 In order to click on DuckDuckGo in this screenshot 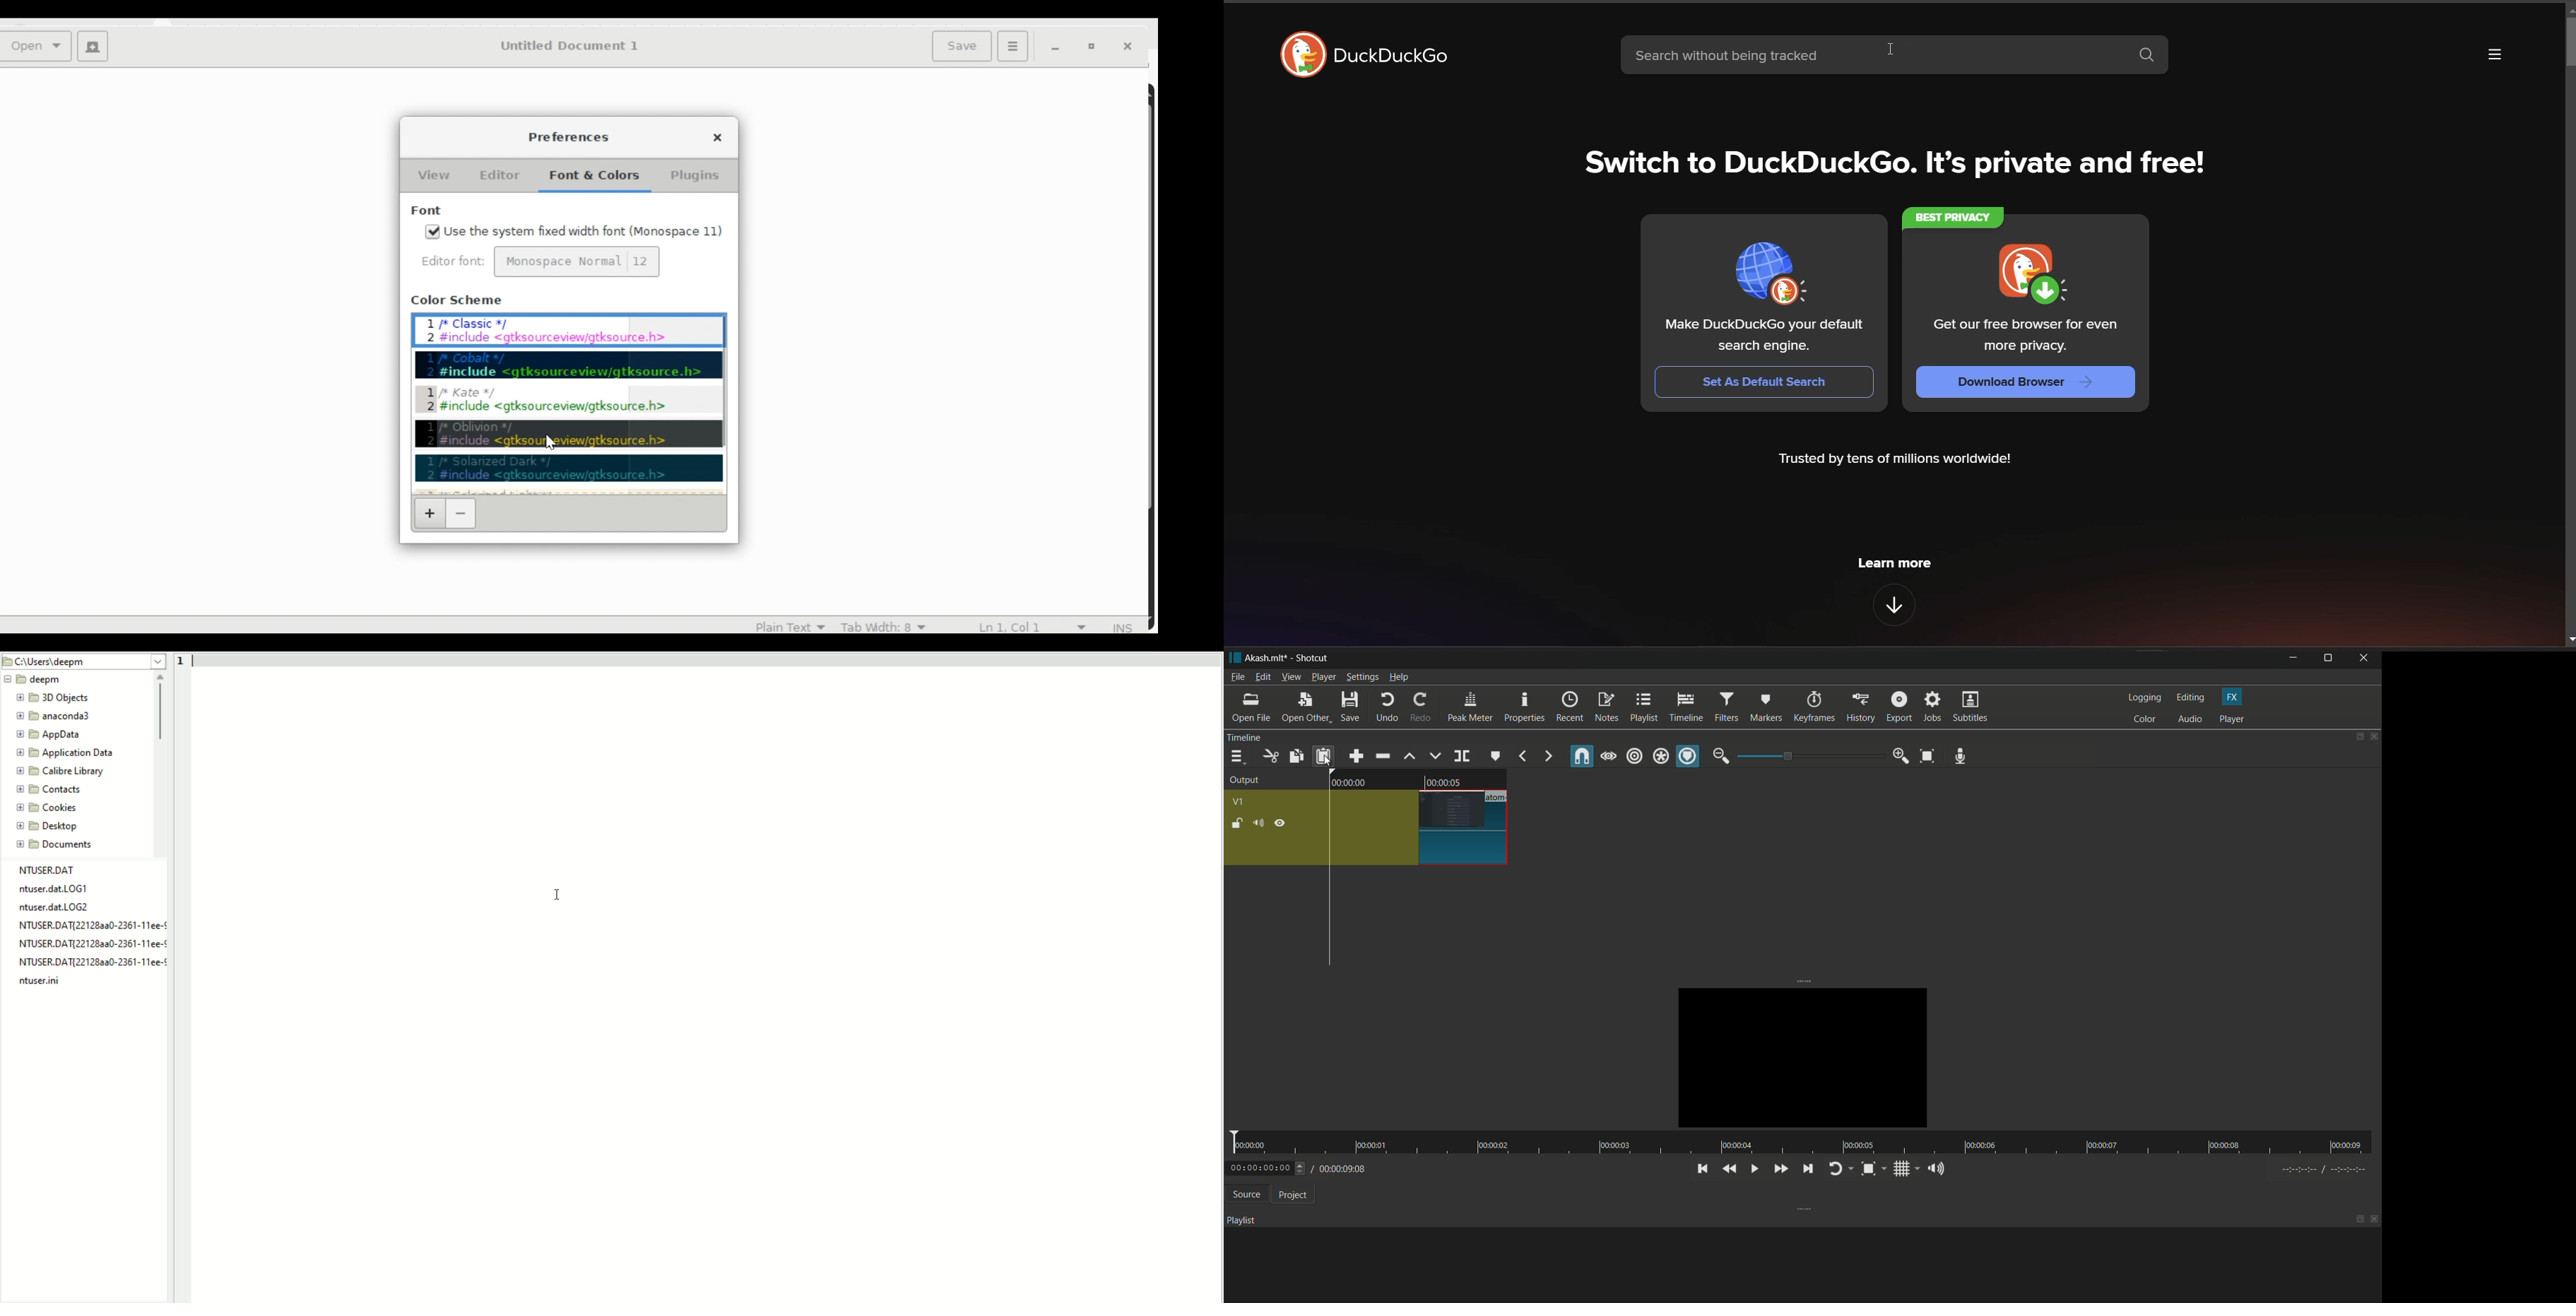, I will do `click(1393, 56)`.